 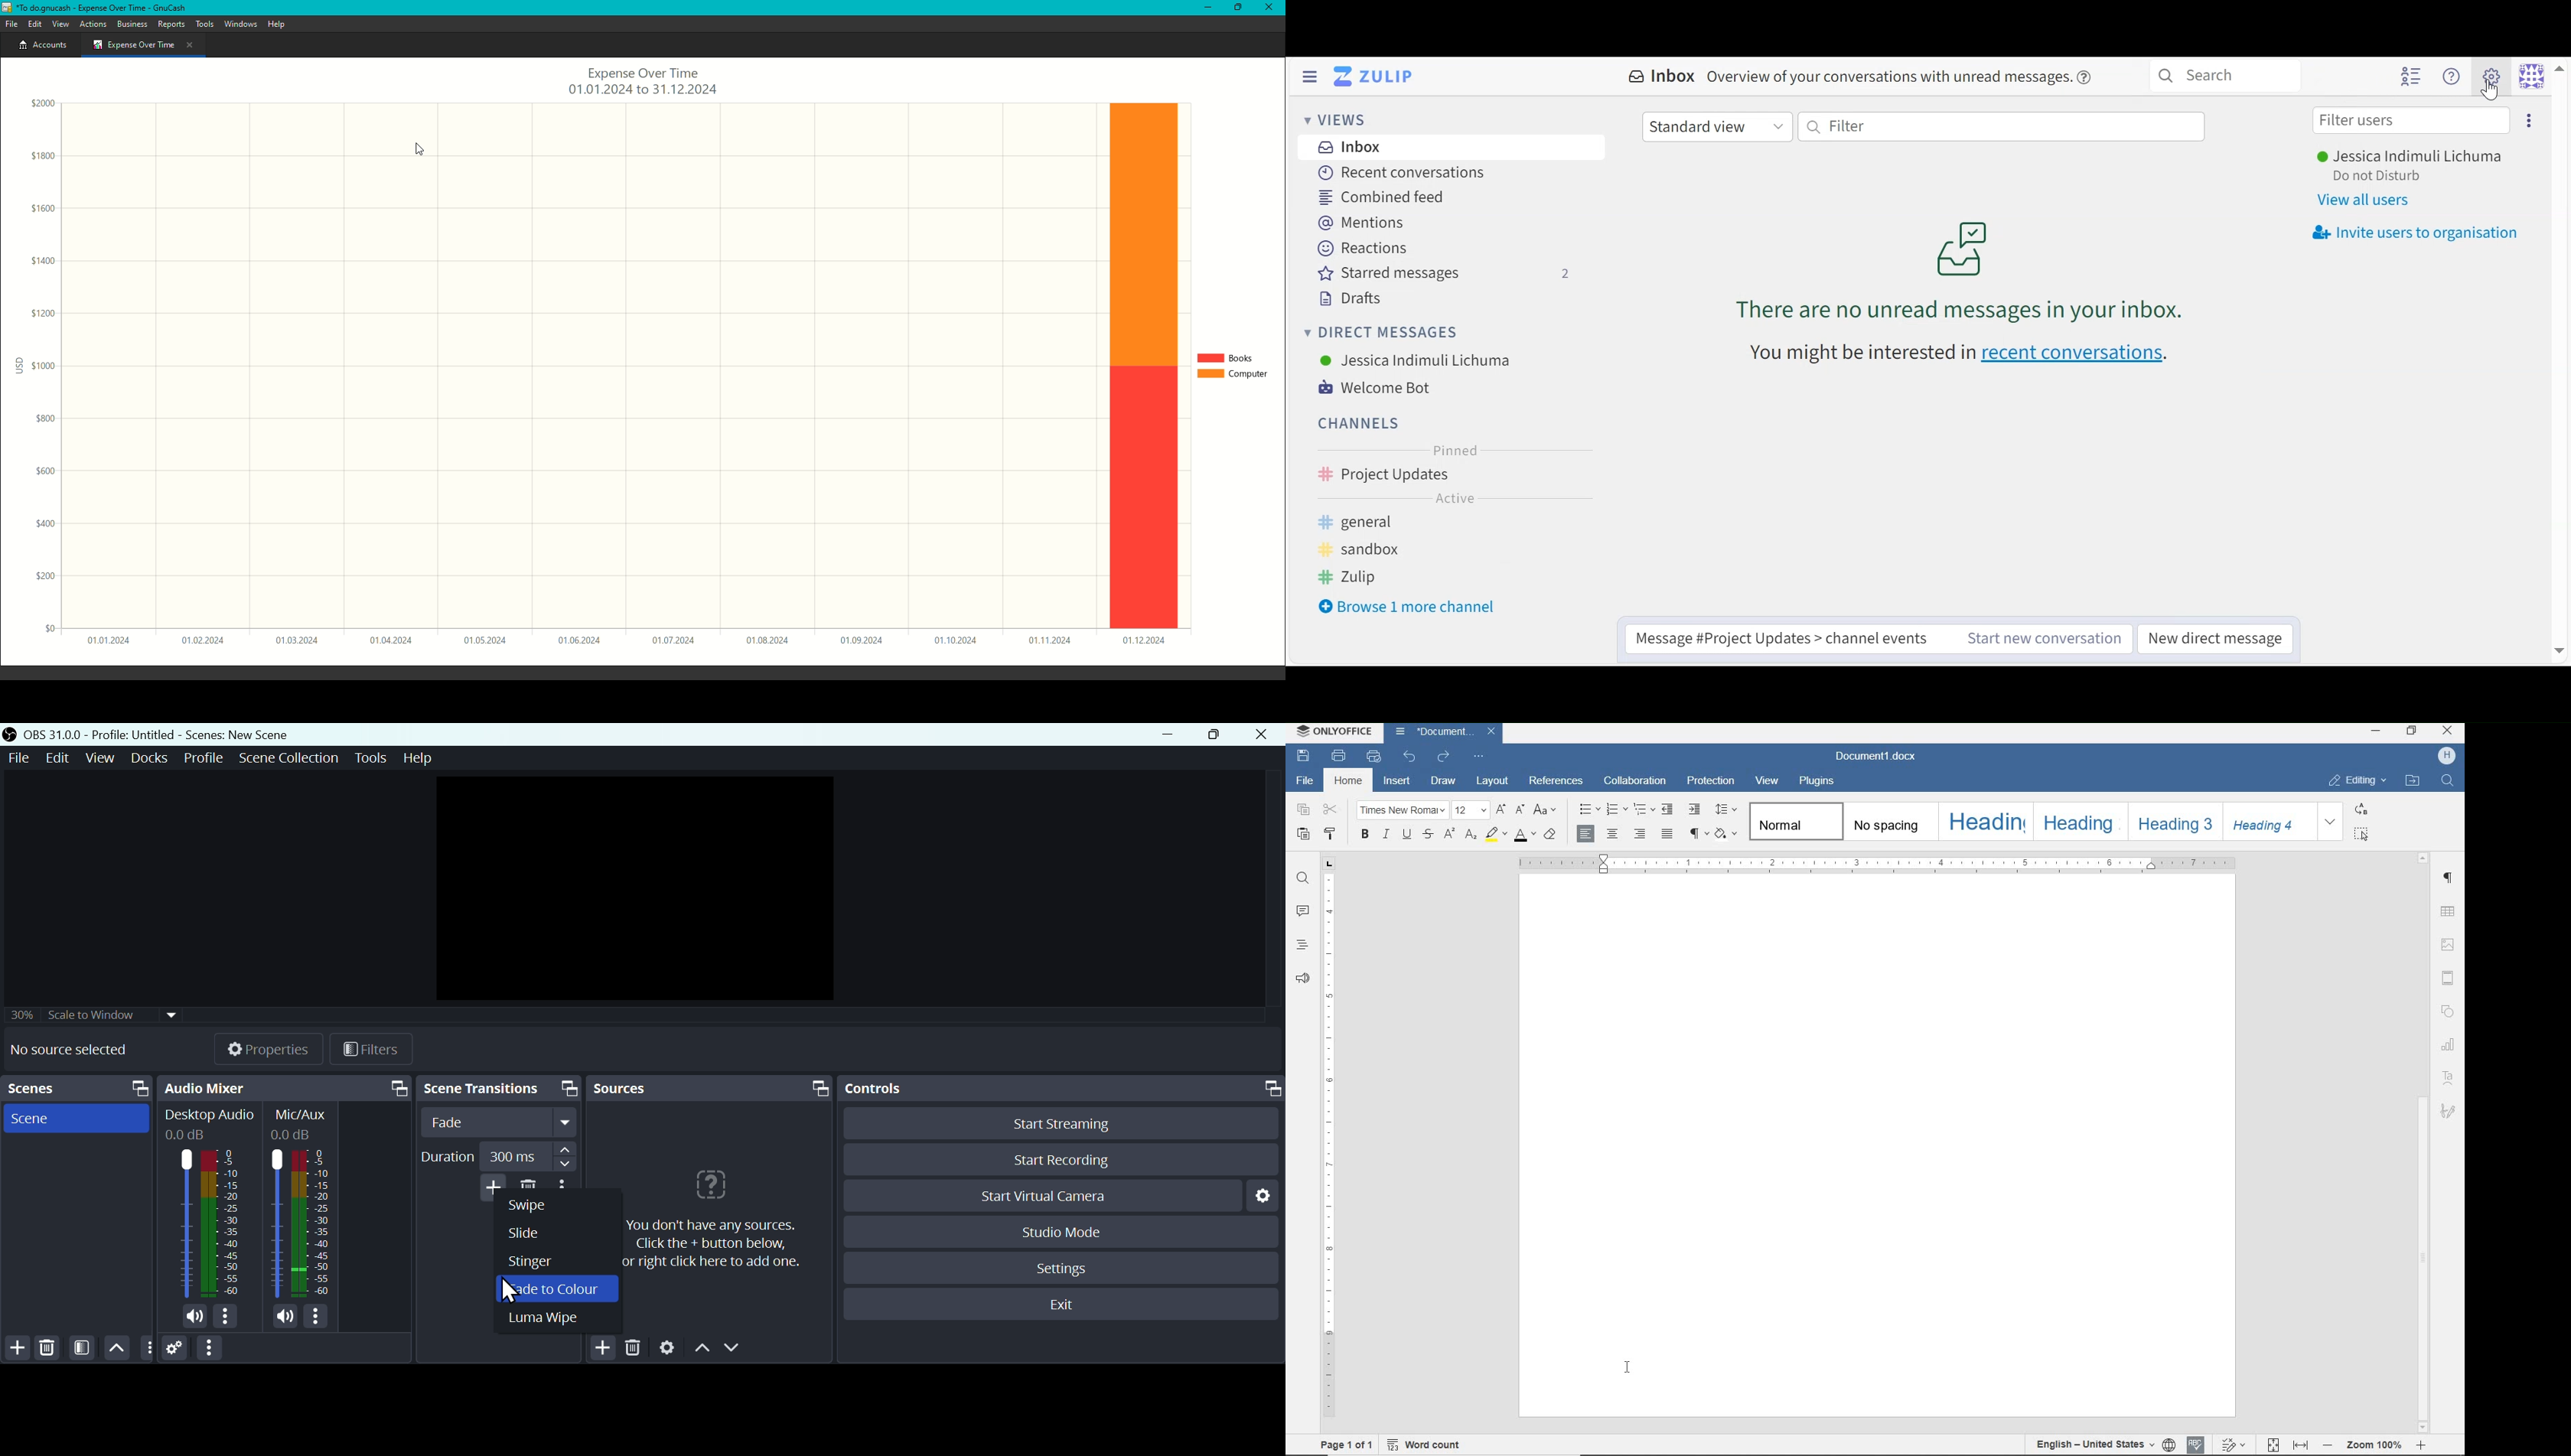 What do you see at coordinates (2415, 781) in the screenshot?
I see `open file location` at bounding box center [2415, 781].